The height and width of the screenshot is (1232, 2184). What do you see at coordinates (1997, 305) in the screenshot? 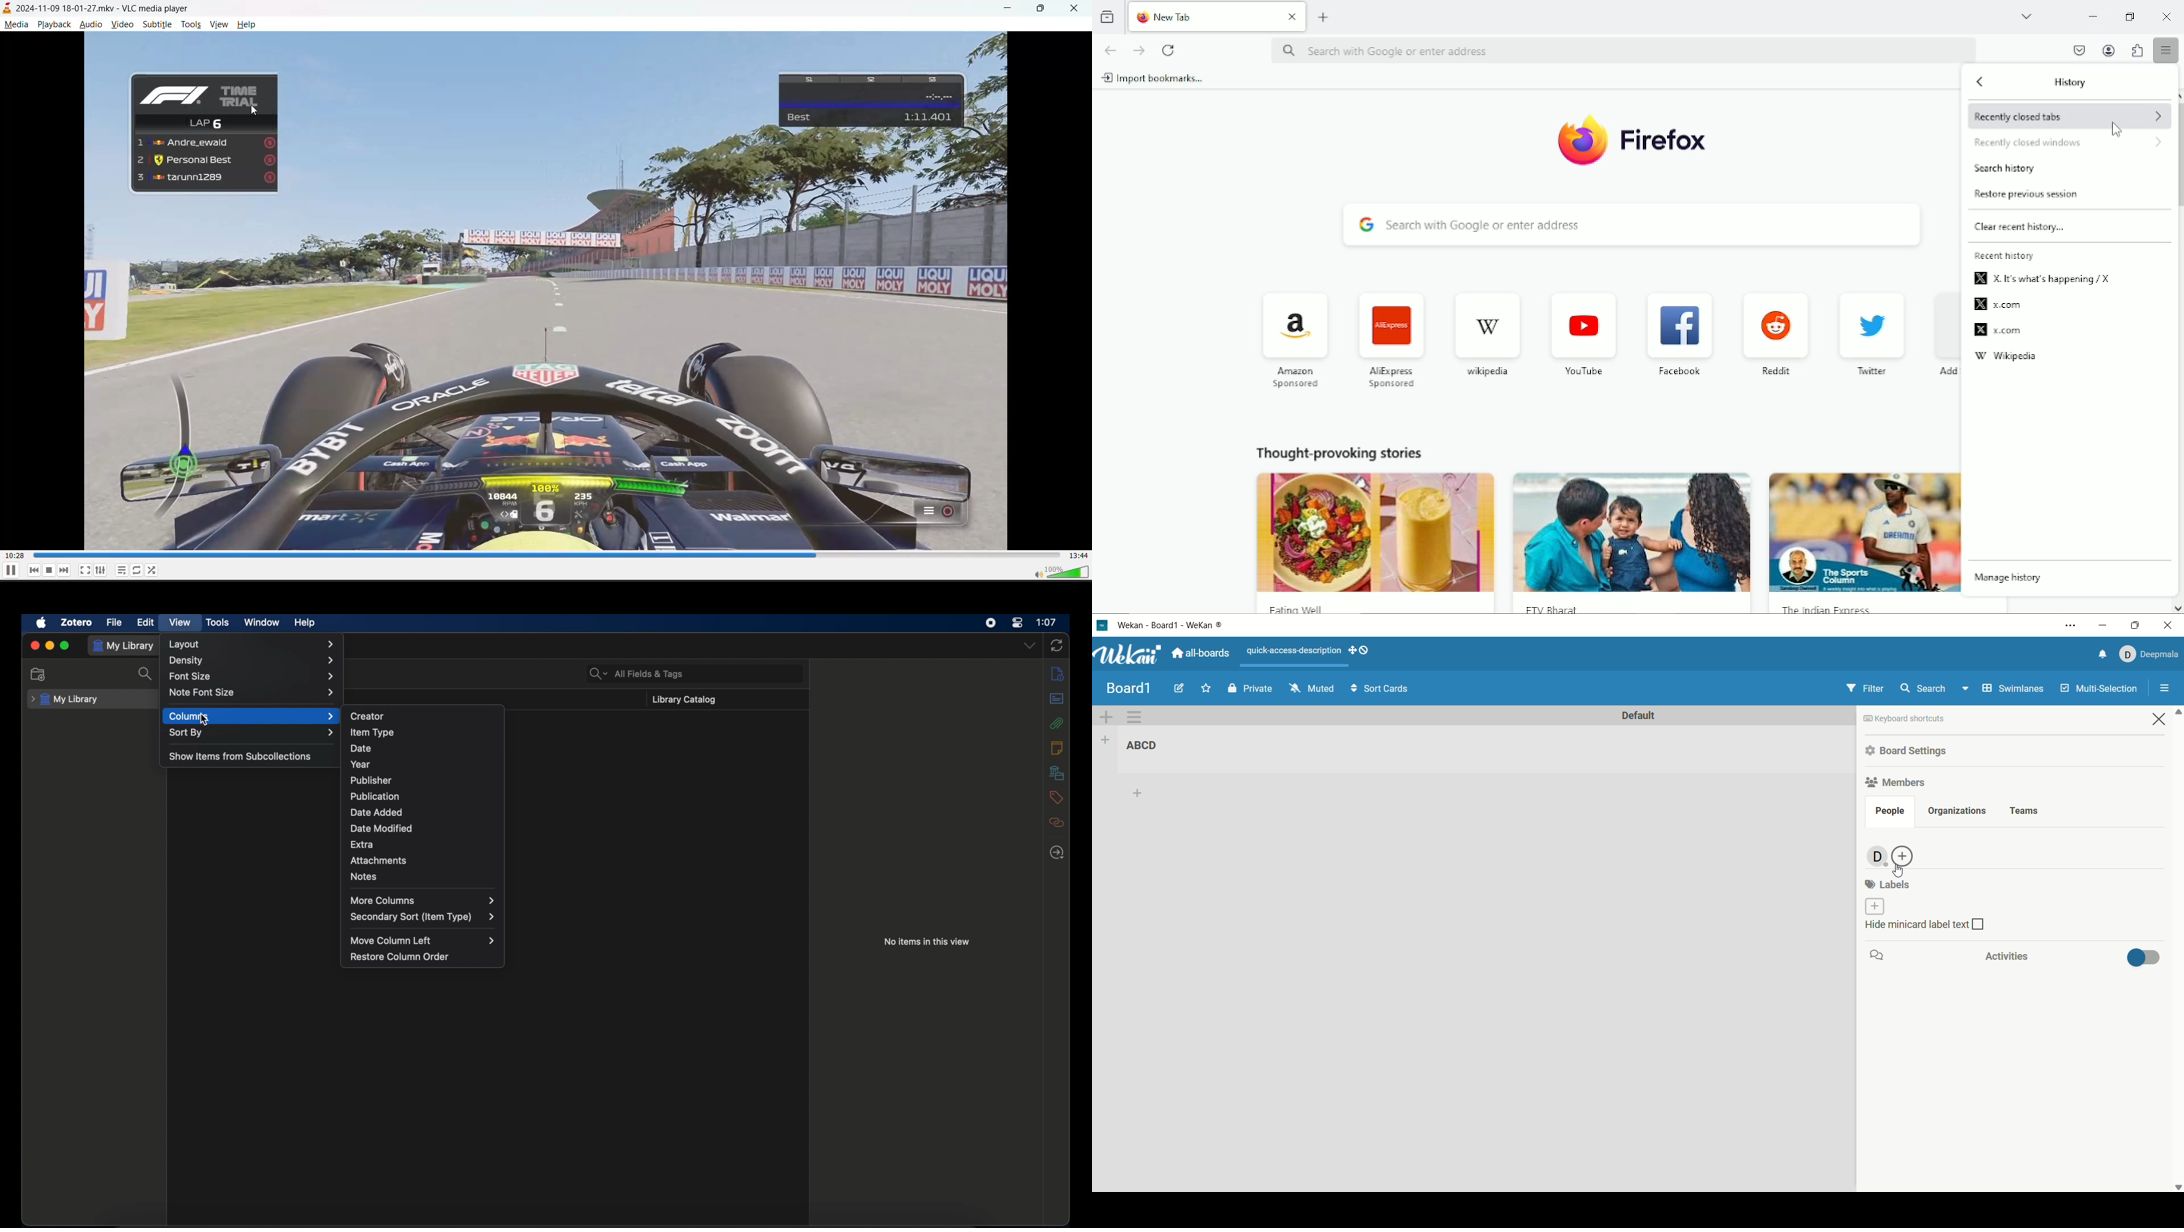
I see `x.com` at bounding box center [1997, 305].